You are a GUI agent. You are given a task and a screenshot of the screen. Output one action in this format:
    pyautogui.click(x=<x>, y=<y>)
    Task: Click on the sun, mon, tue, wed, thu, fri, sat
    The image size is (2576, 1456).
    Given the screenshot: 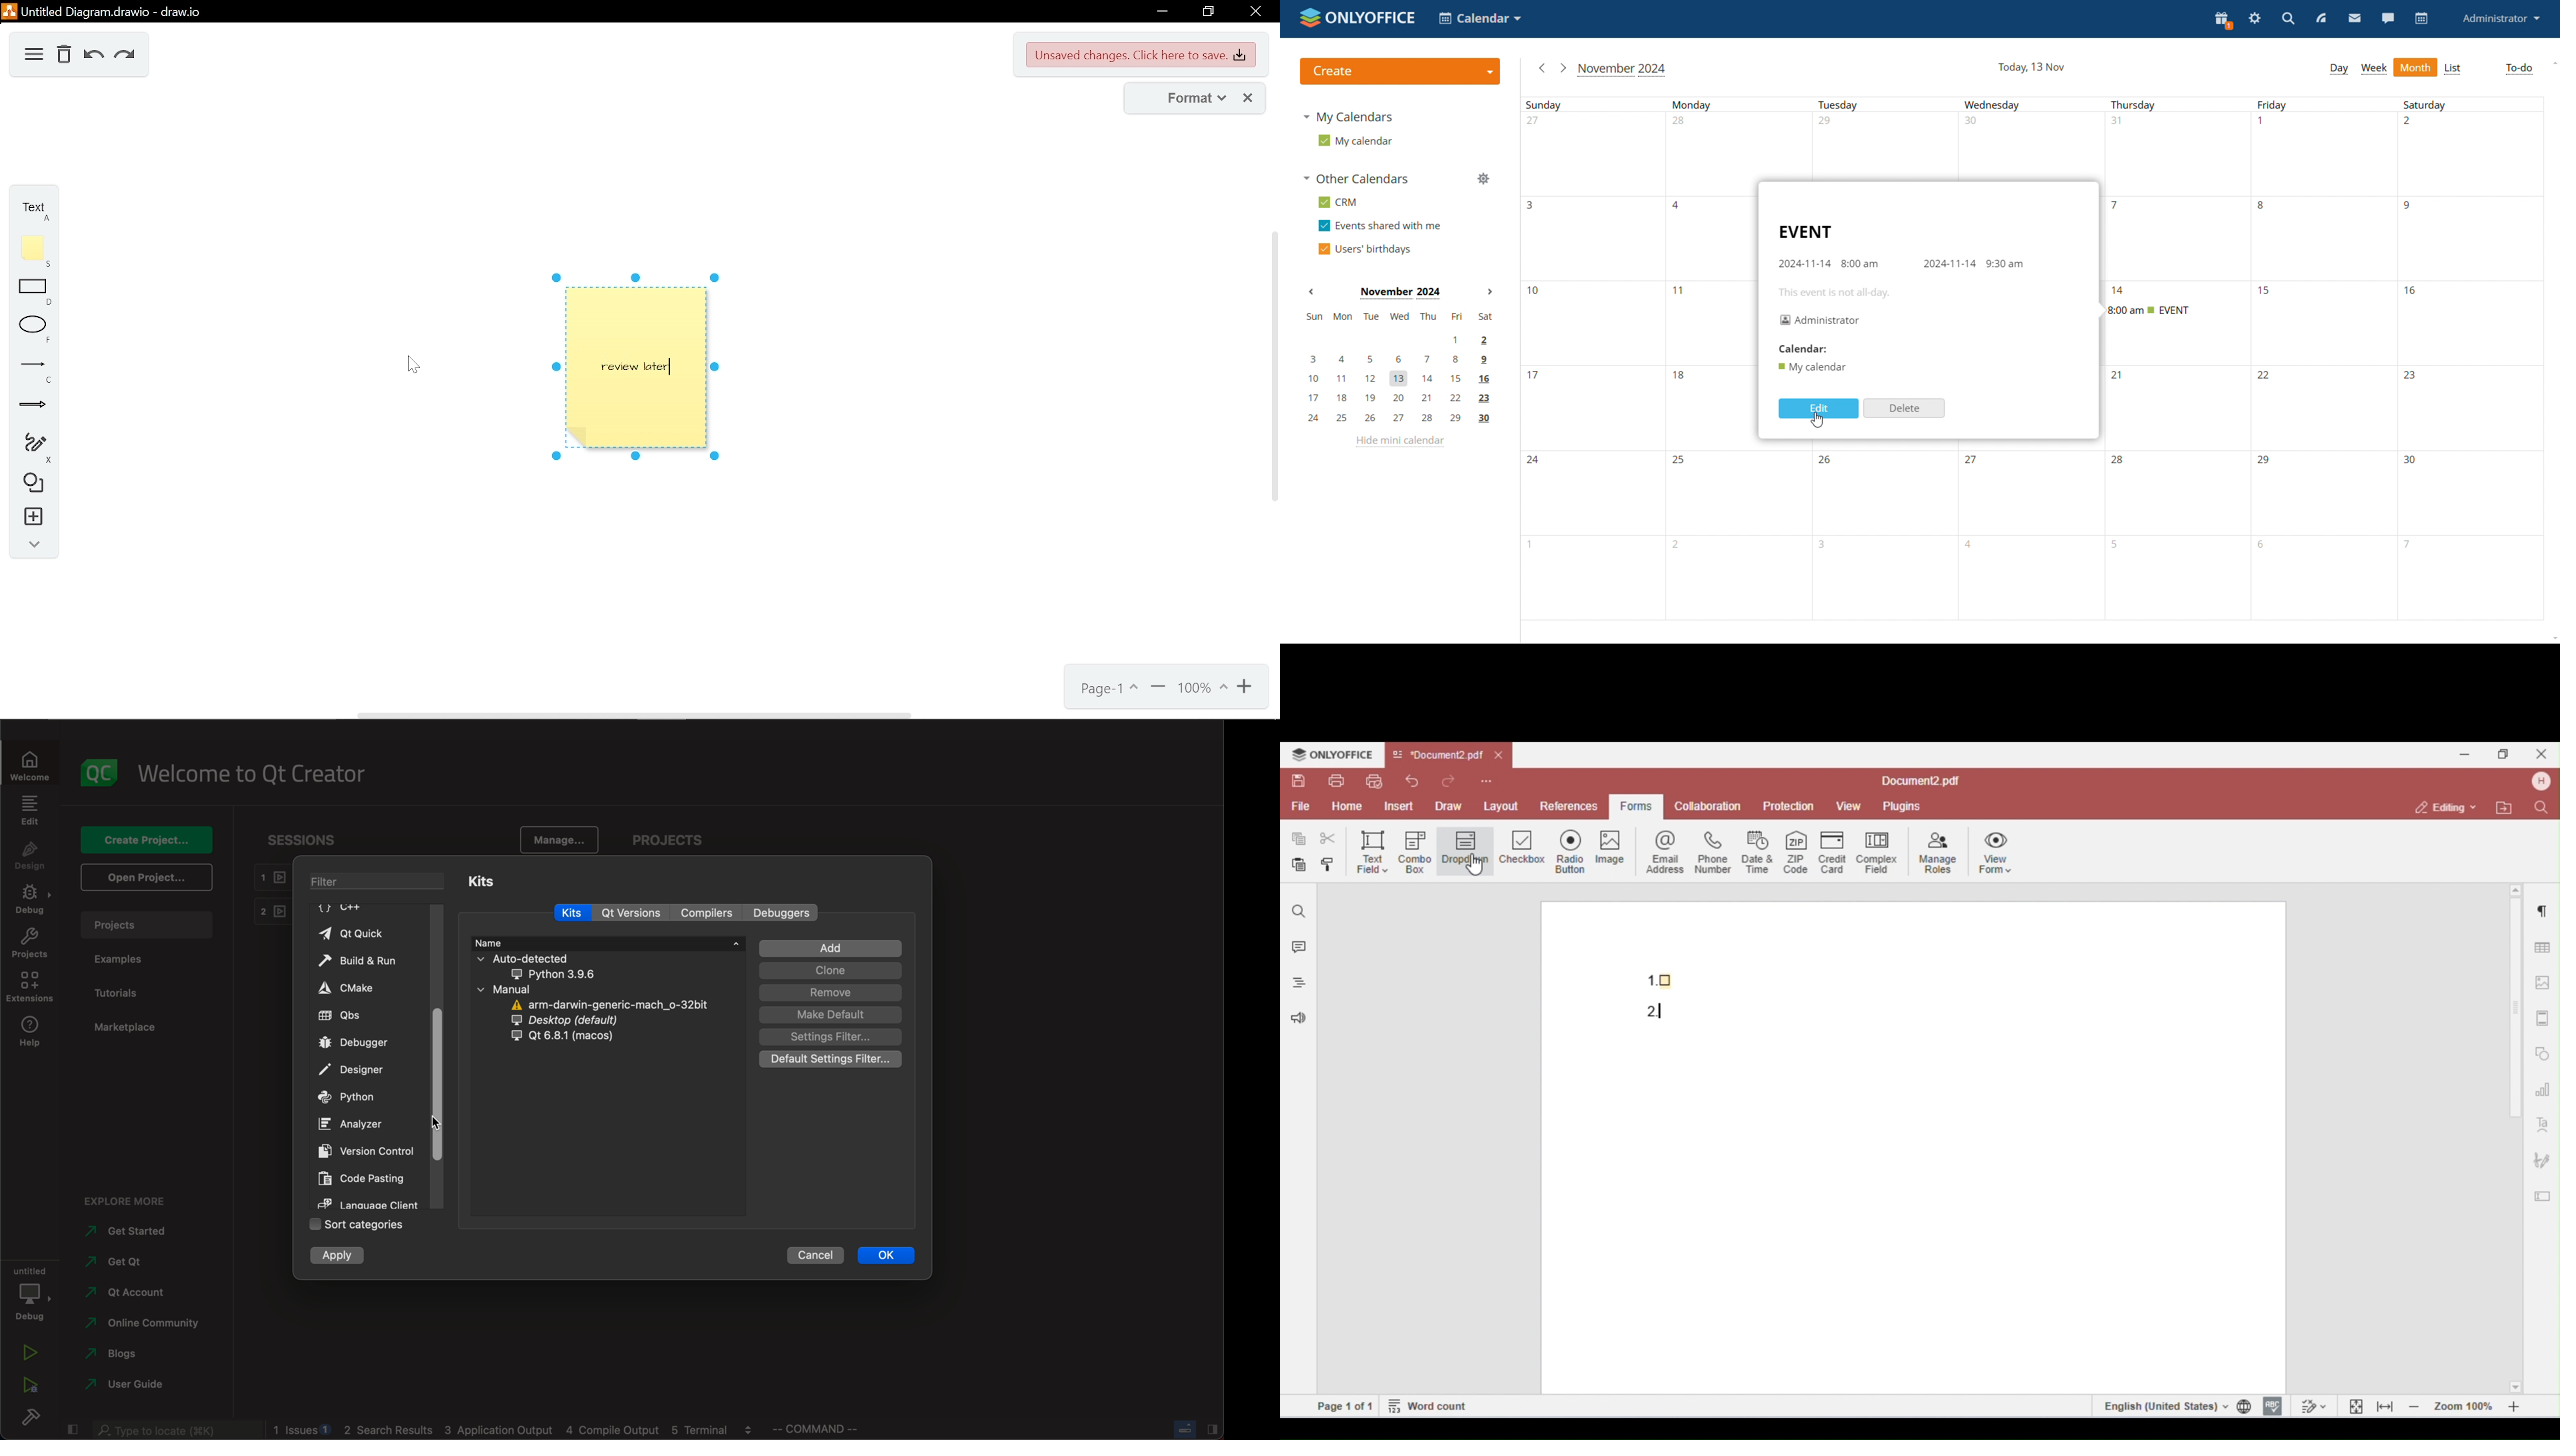 What is the action you would take?
    pyautogui.click(x=1398, y=317)
    